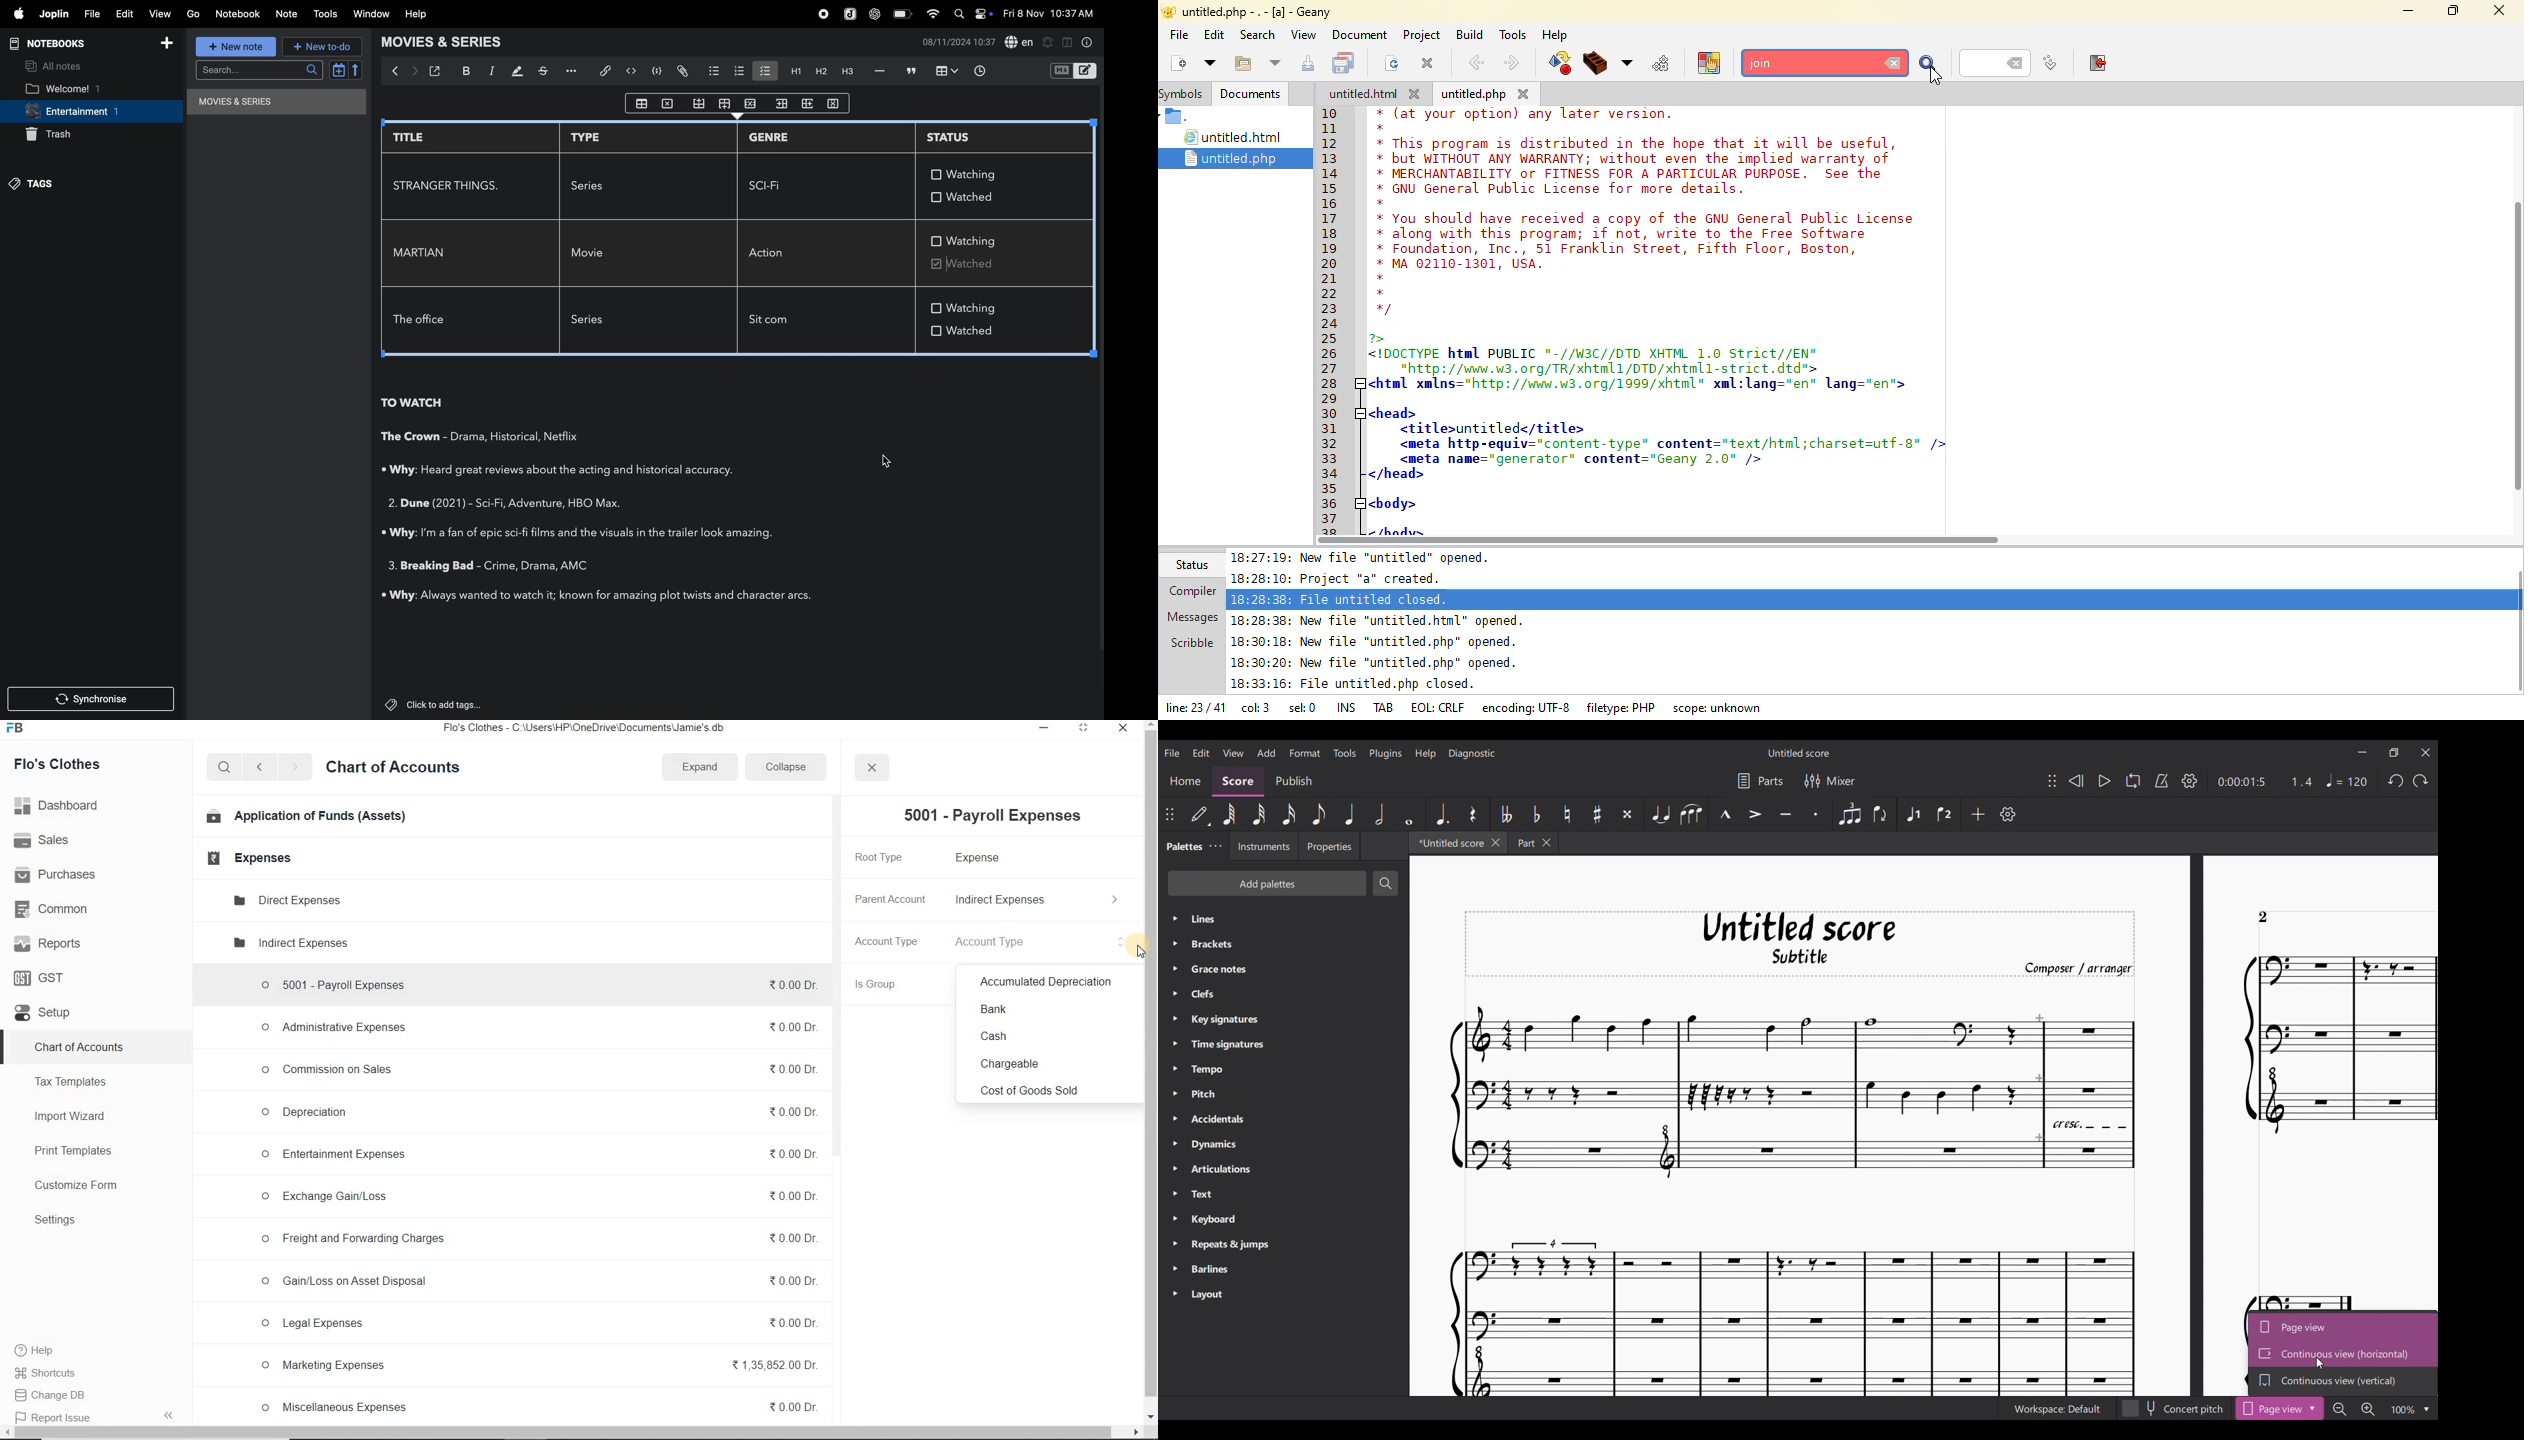 The height and width of the screenshot is (1456, 2548). What do you see at coordinates (738, 104) in the screenshot?
I see `Icons` at bounding box center [738, 104].